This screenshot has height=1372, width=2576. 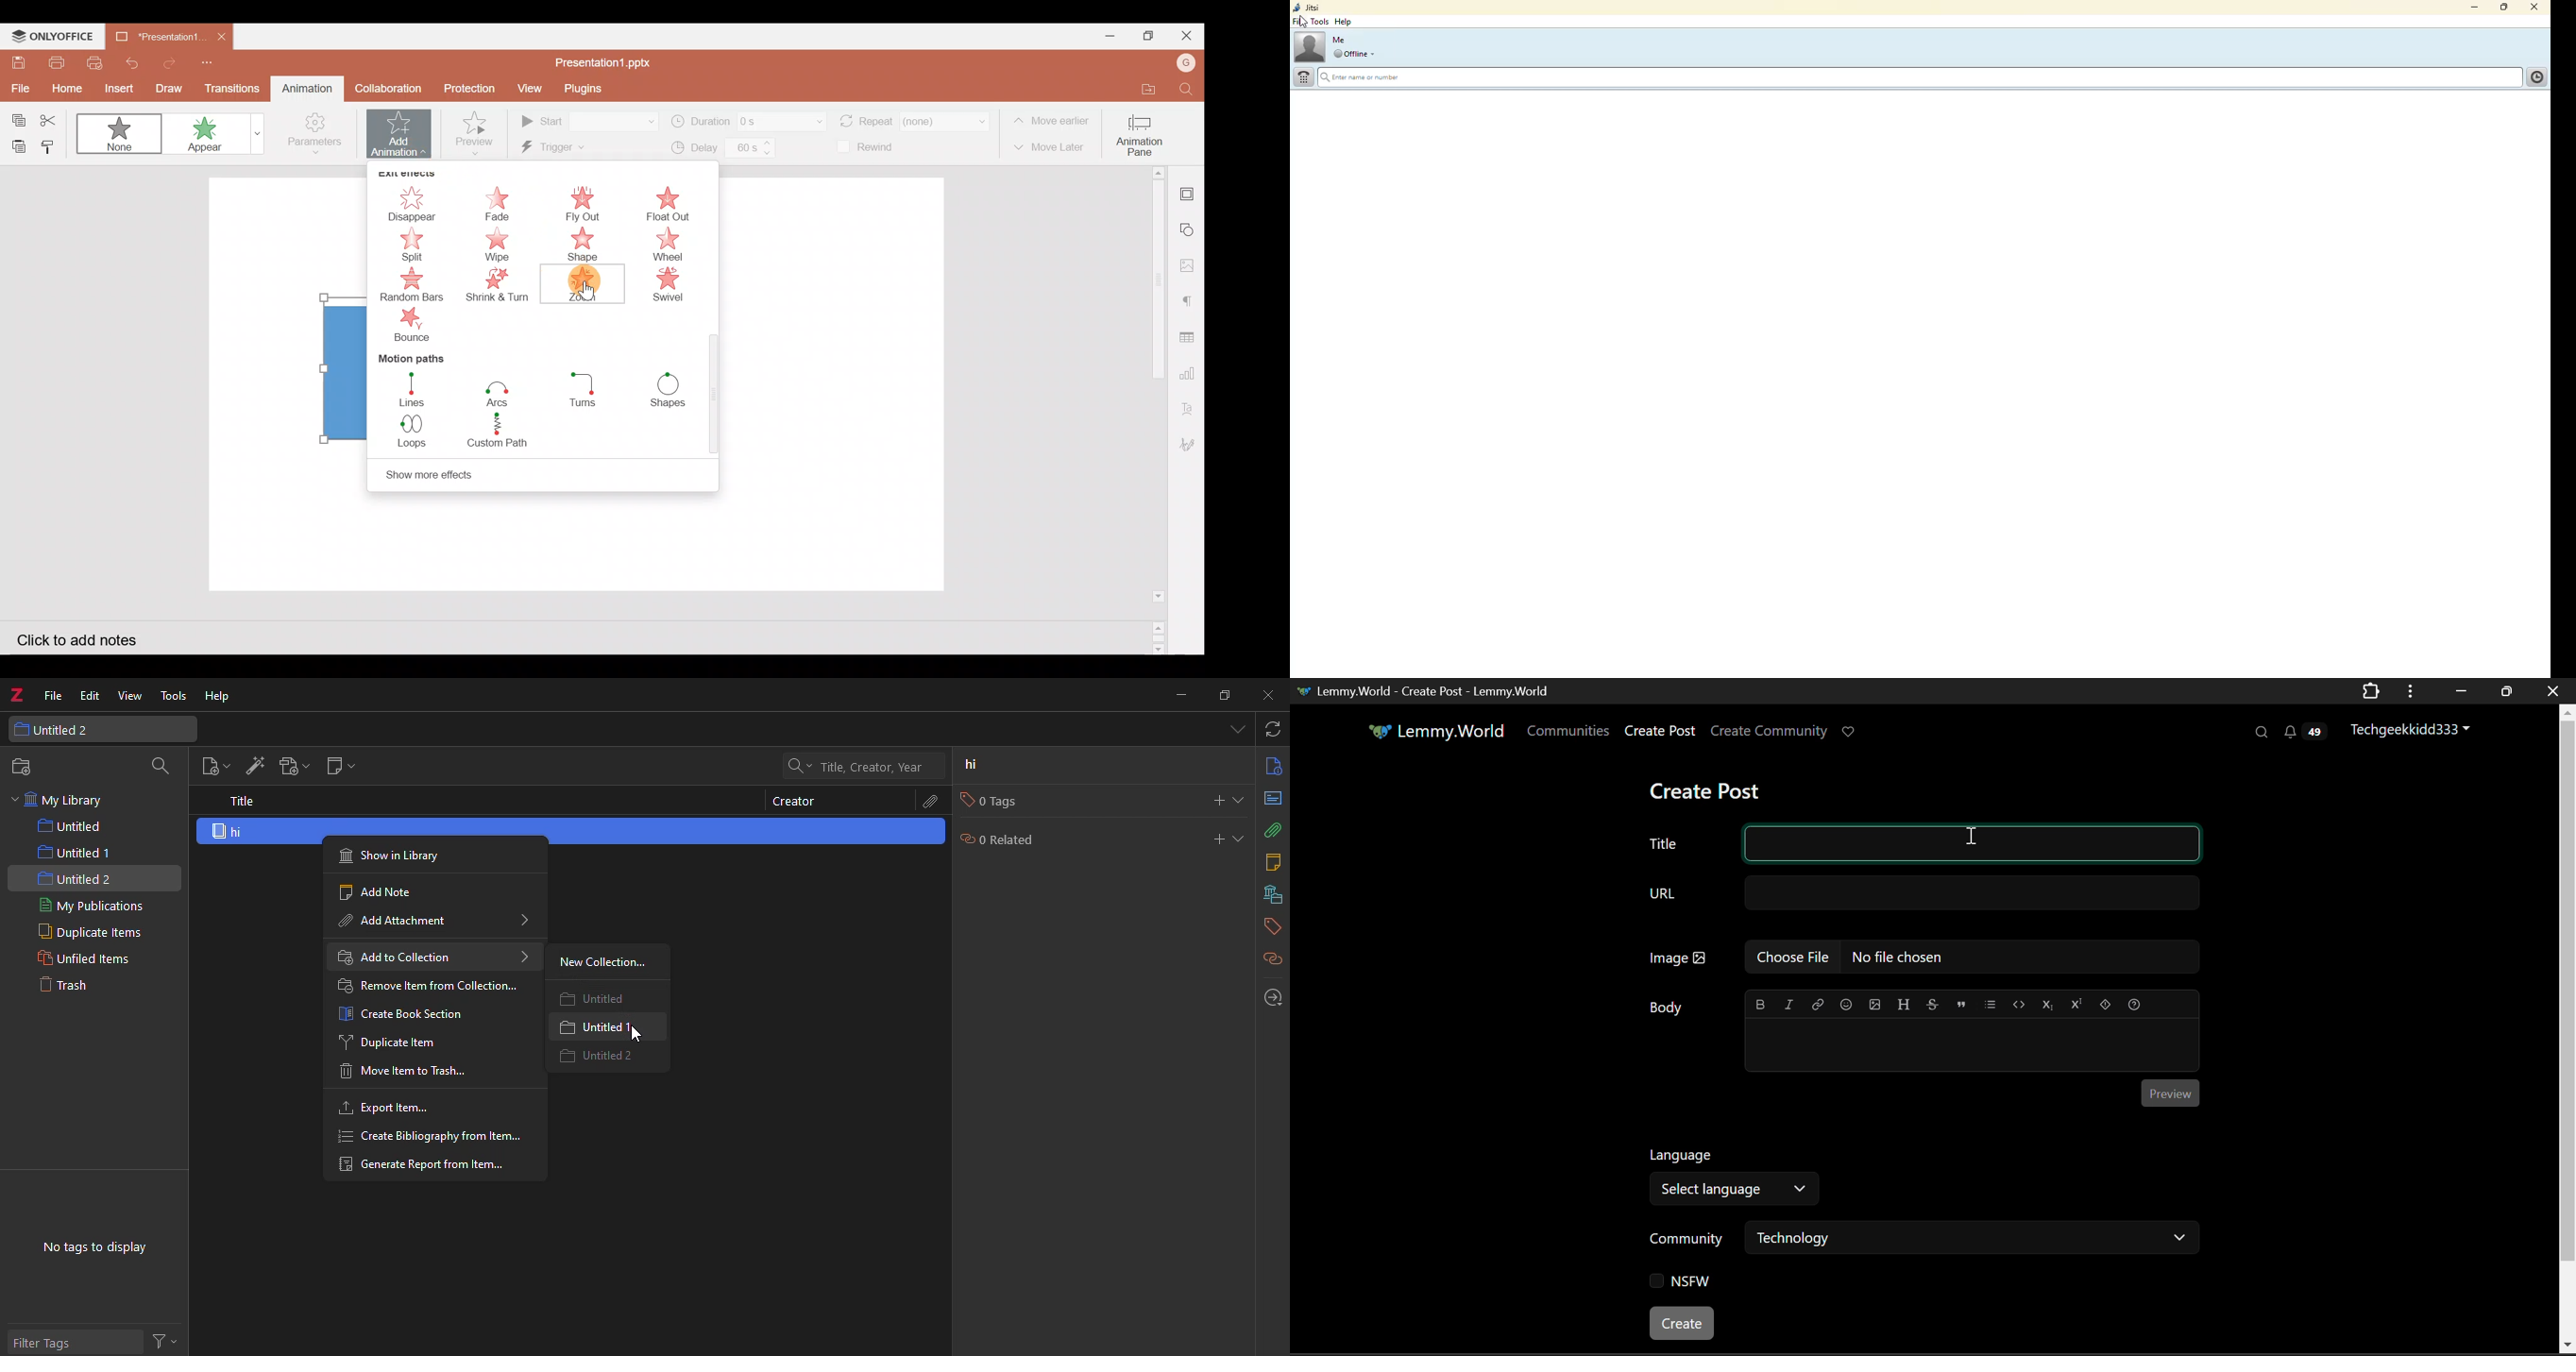 What do you see at coordinates (236, 831) in the screenshot?
I see `hi` at bounding box center [236, 831].